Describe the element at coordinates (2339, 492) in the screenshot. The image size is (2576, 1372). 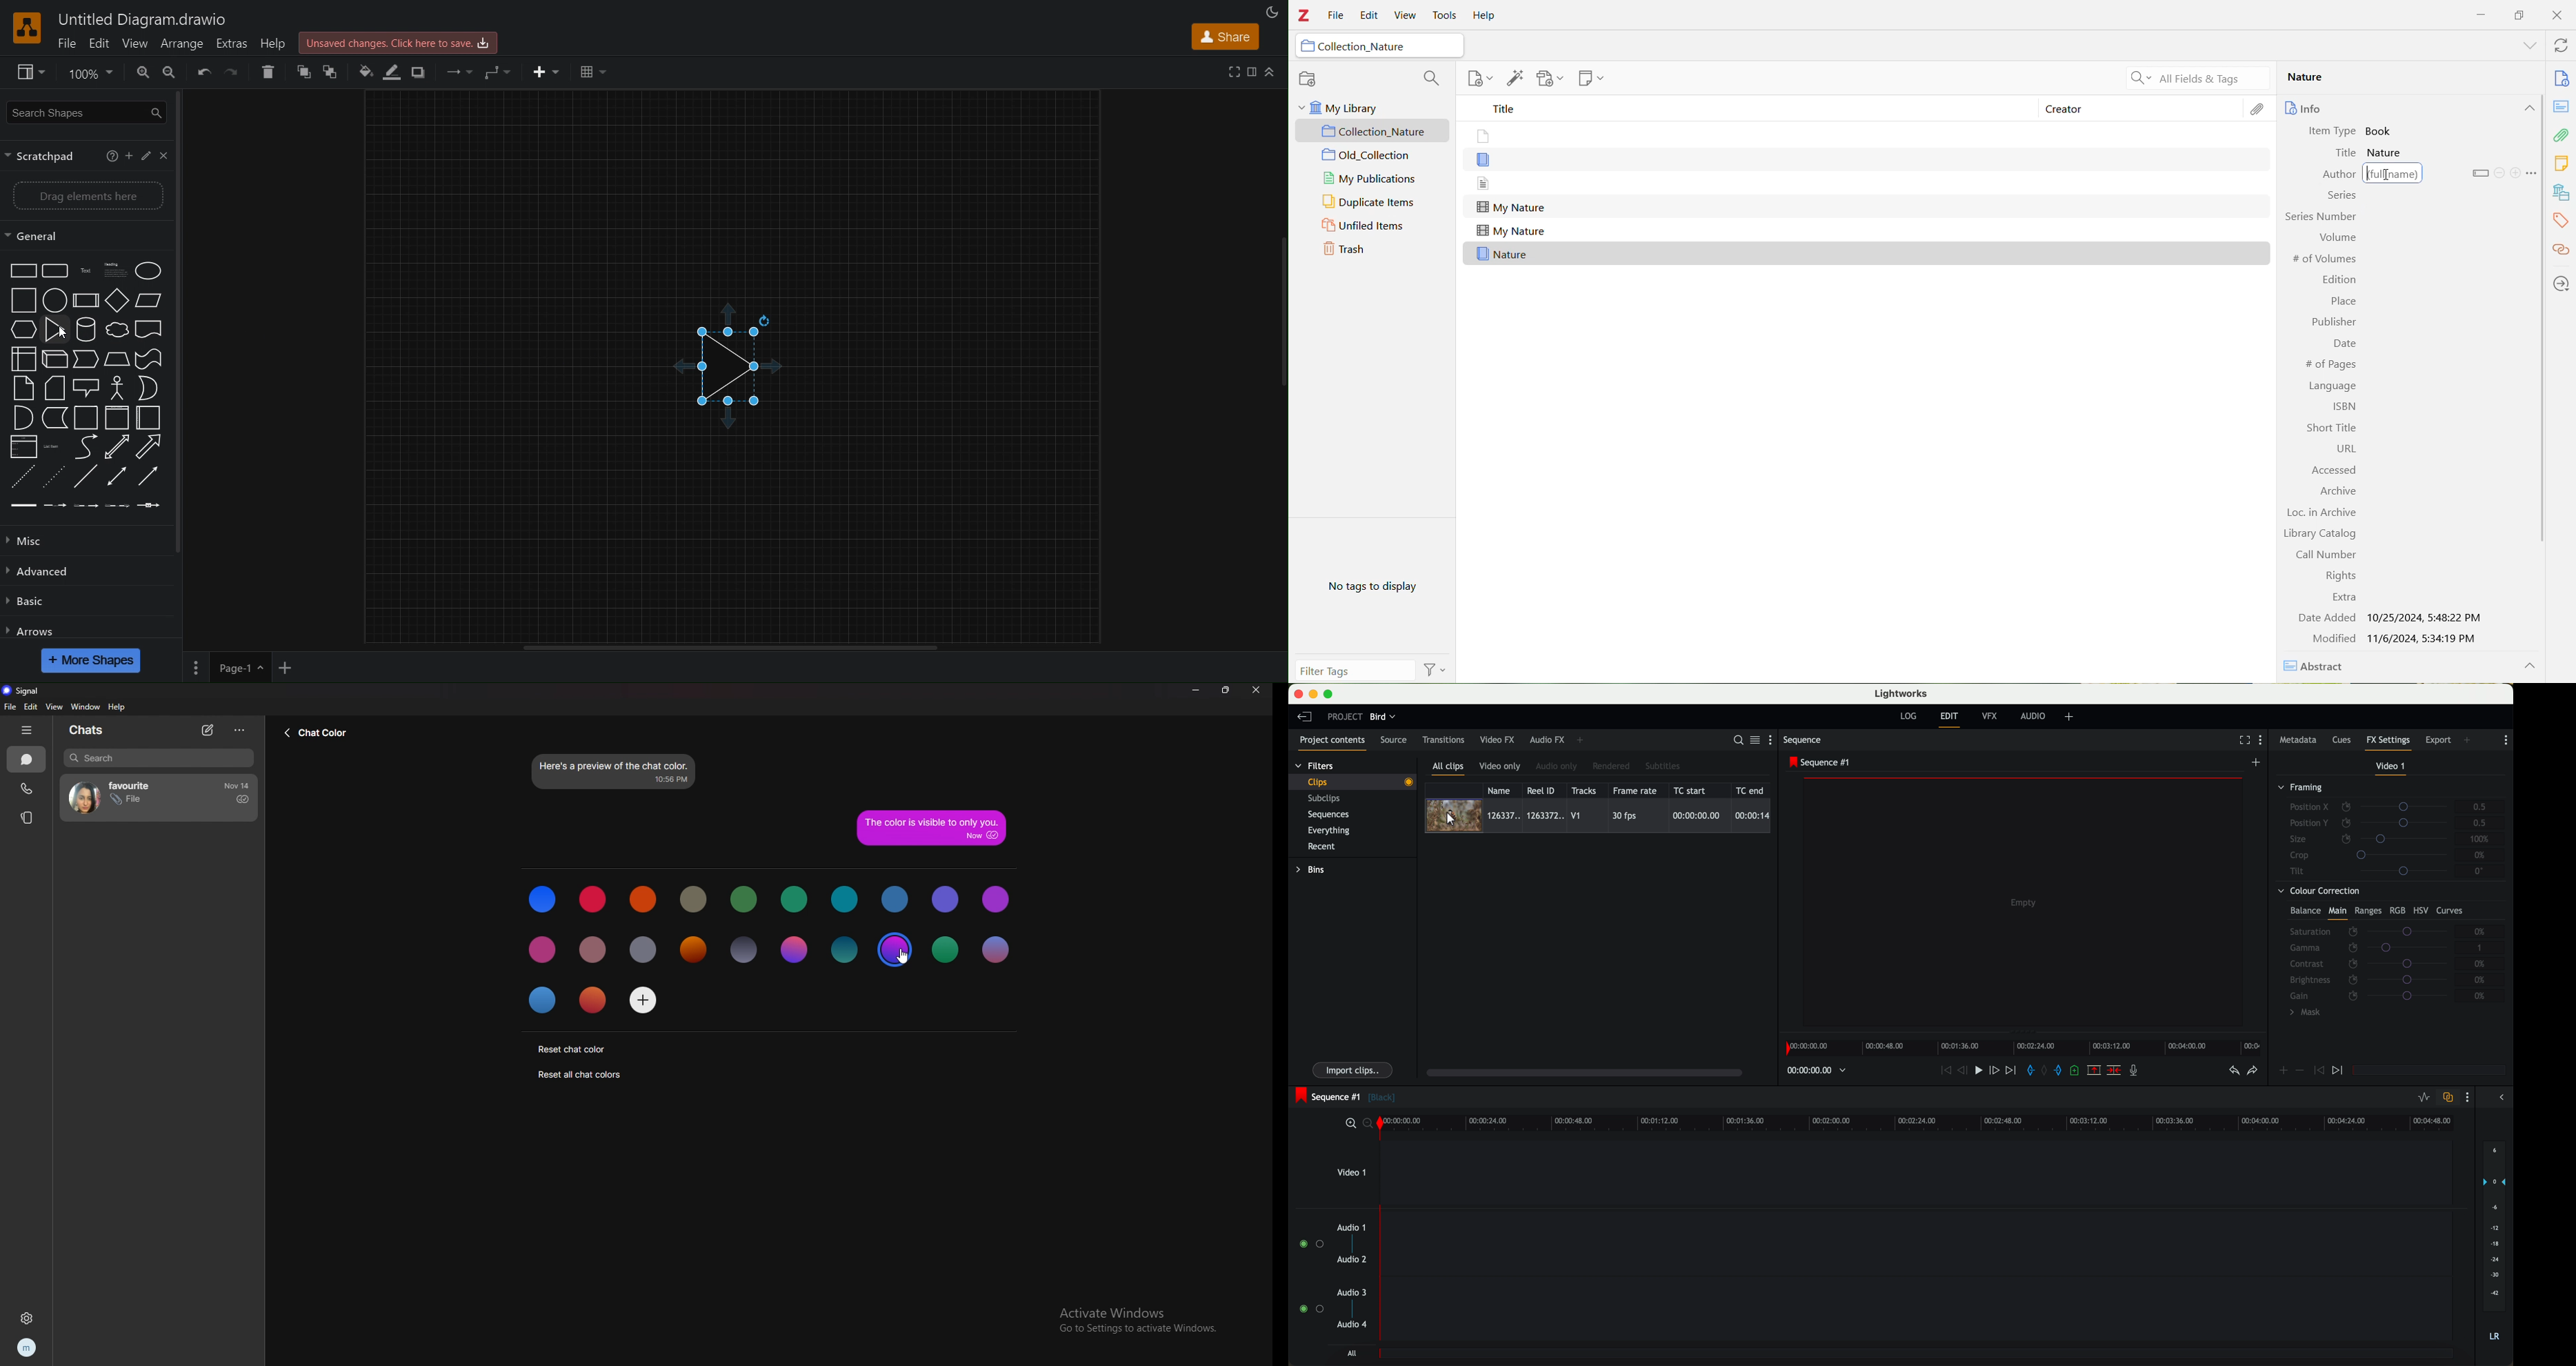
I see `Archive` at that location.